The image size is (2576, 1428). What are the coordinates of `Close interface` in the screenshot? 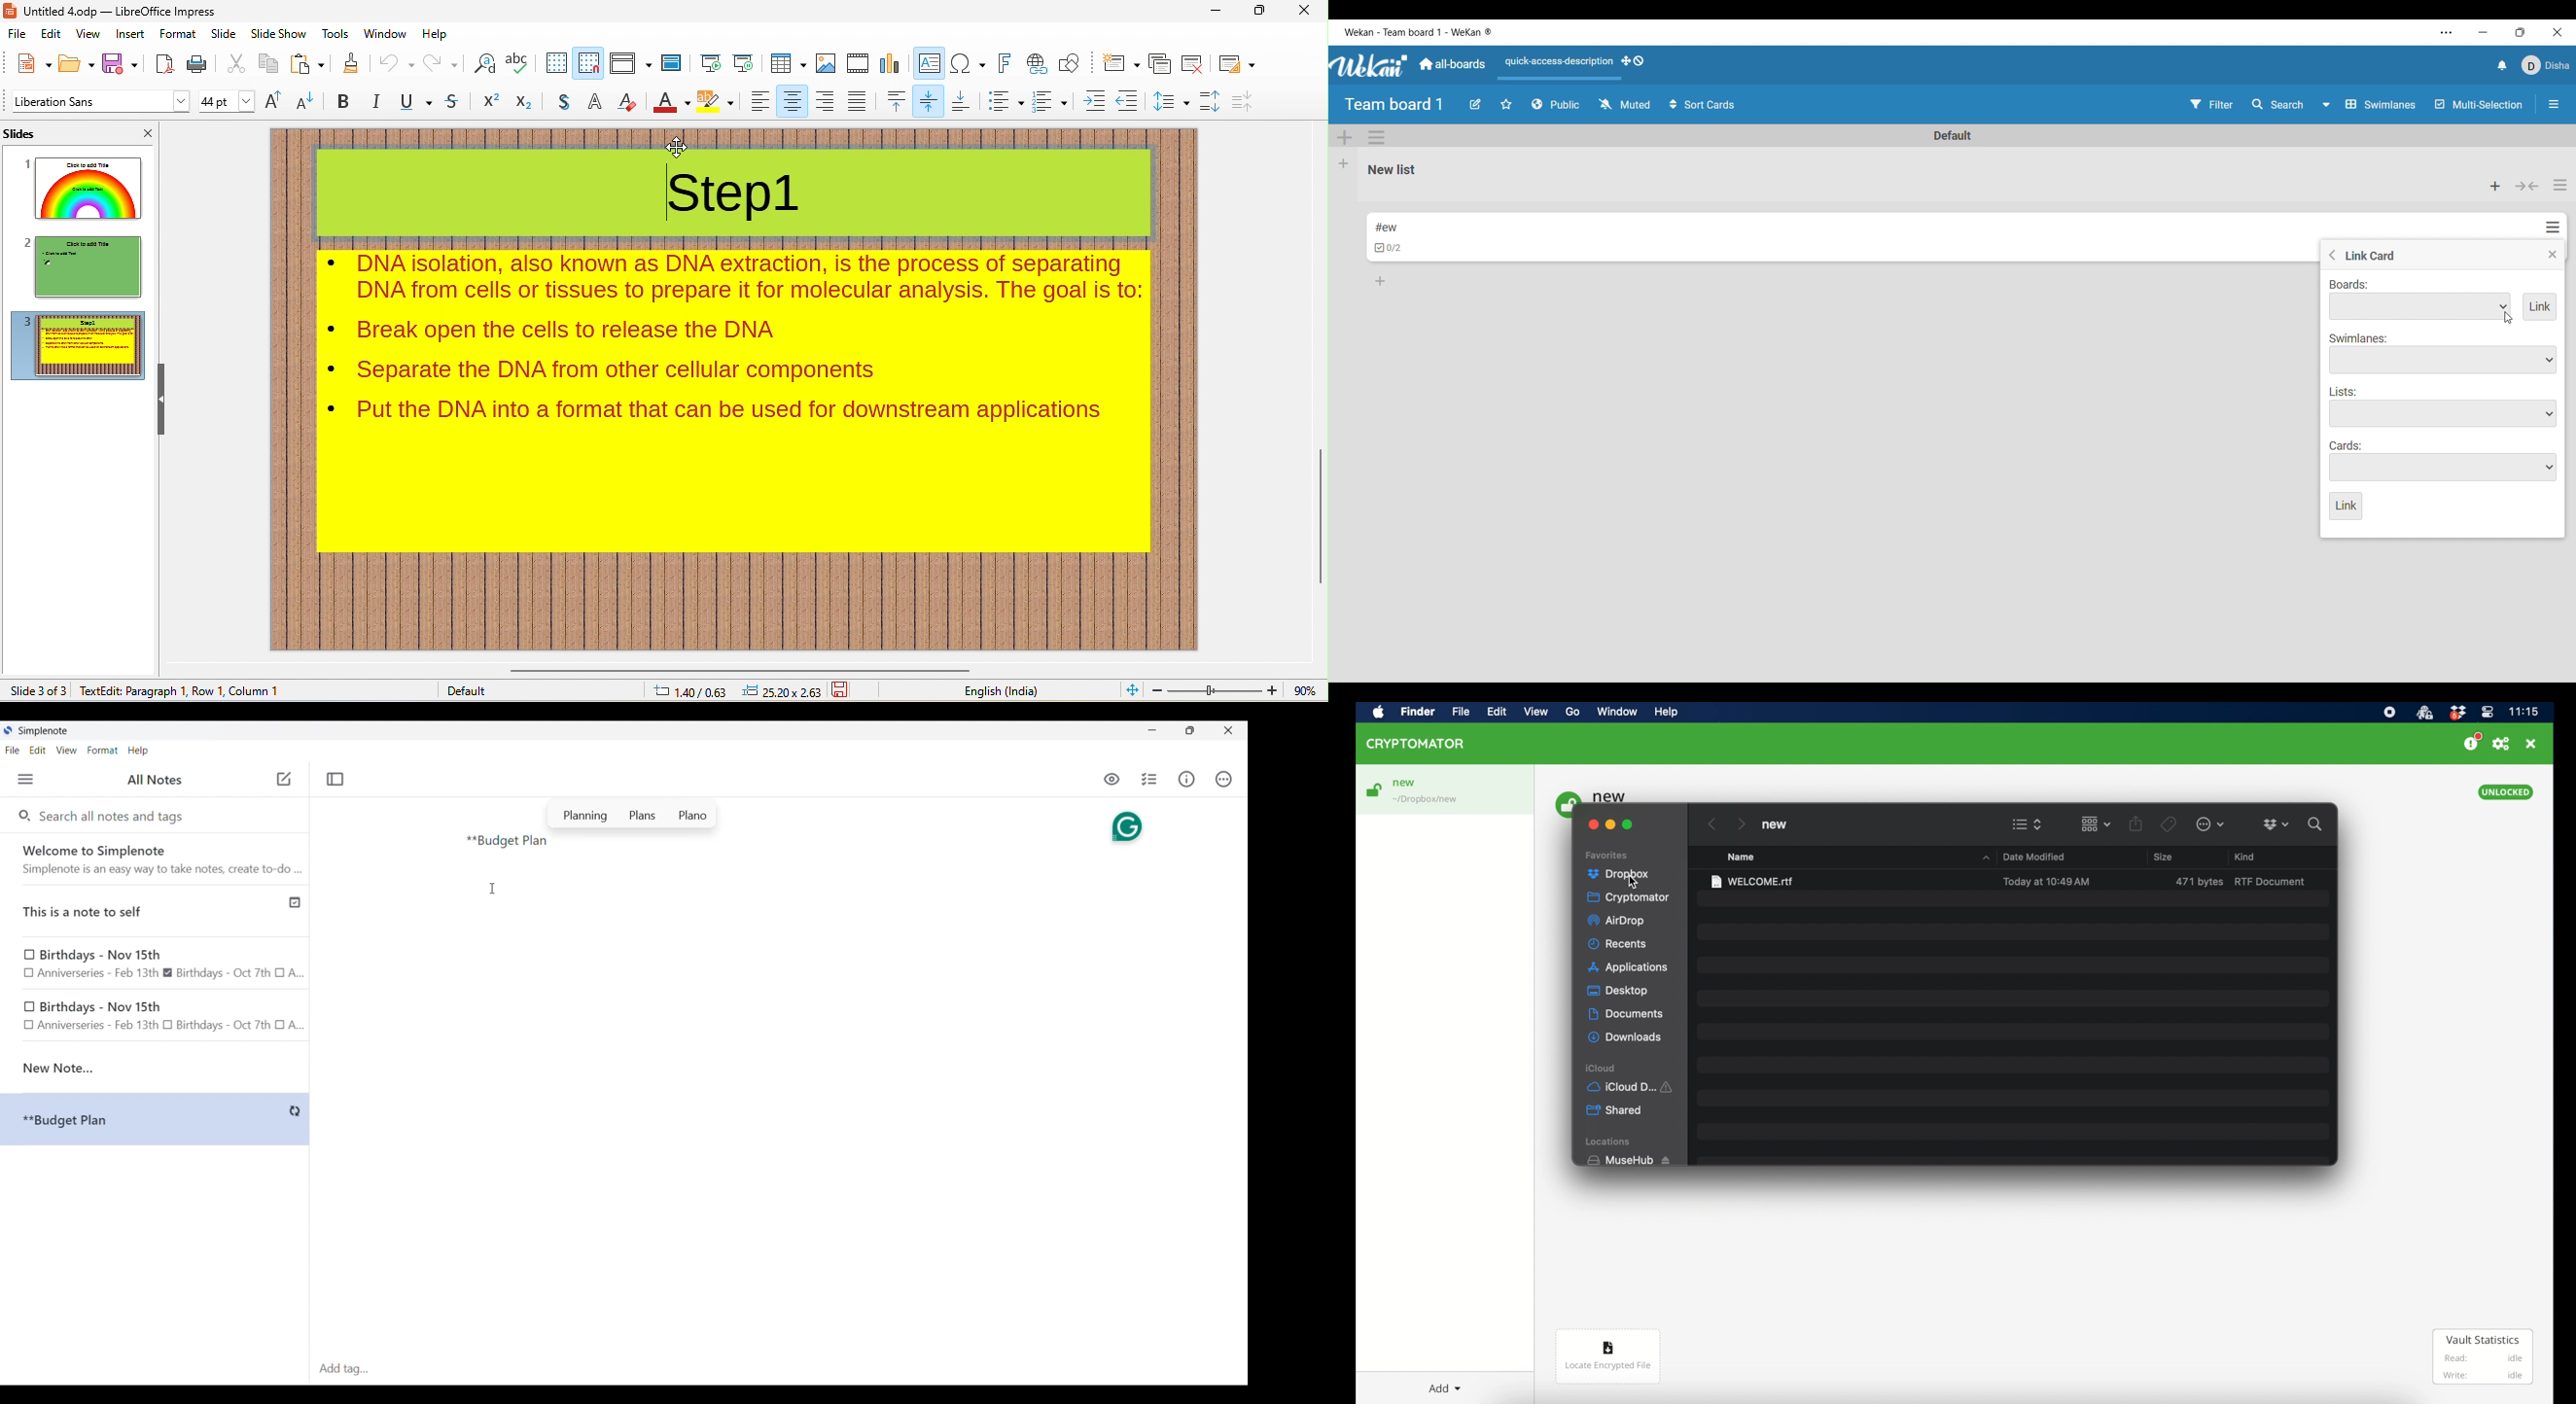 It's located at (1229, 730).